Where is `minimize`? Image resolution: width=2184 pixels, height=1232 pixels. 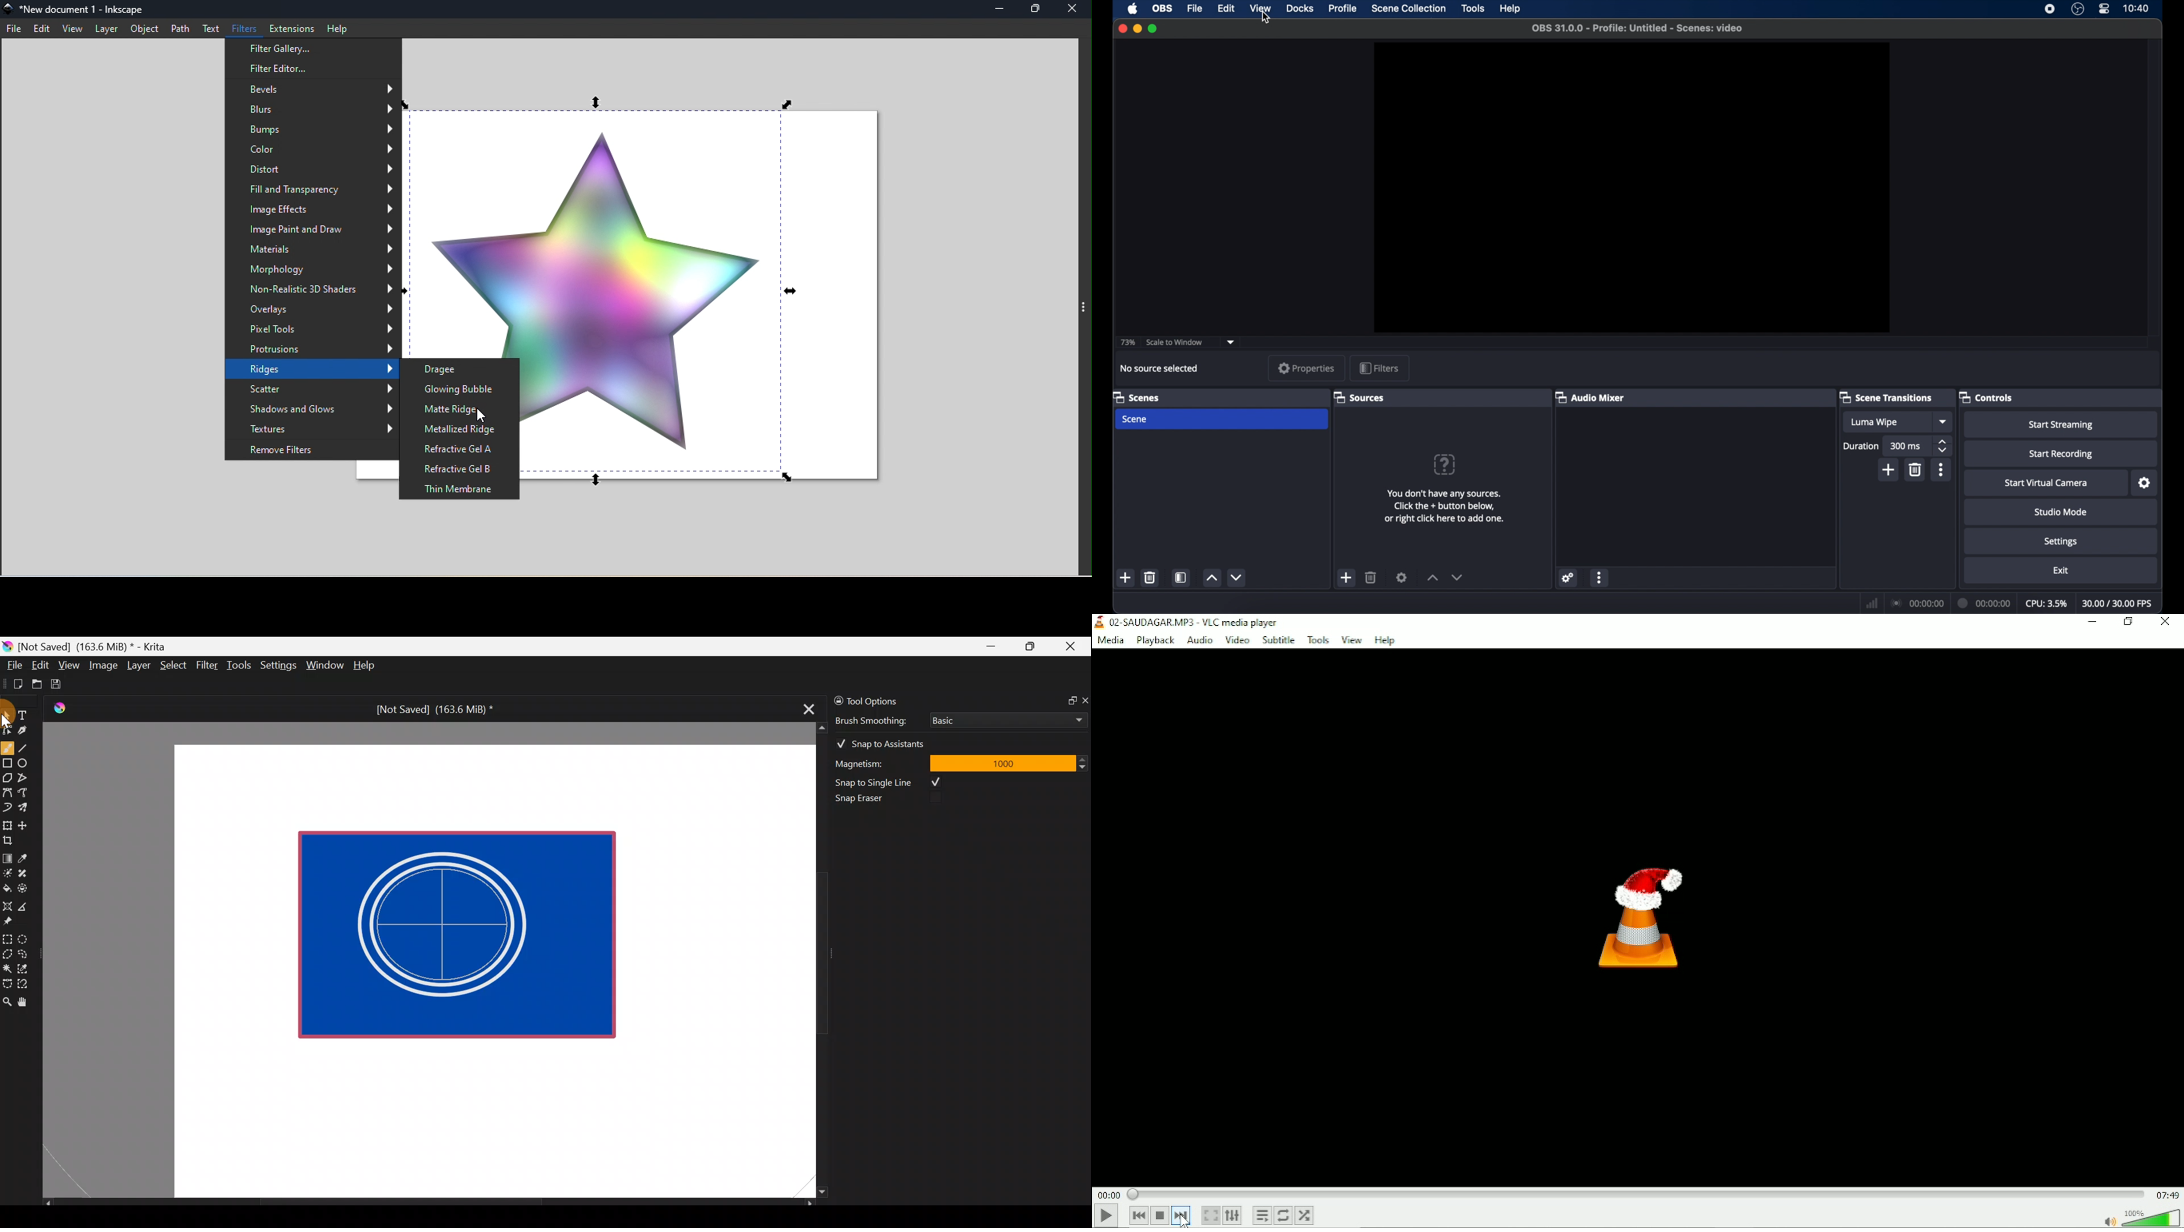 minimize is located at coordinates (1137, 28).